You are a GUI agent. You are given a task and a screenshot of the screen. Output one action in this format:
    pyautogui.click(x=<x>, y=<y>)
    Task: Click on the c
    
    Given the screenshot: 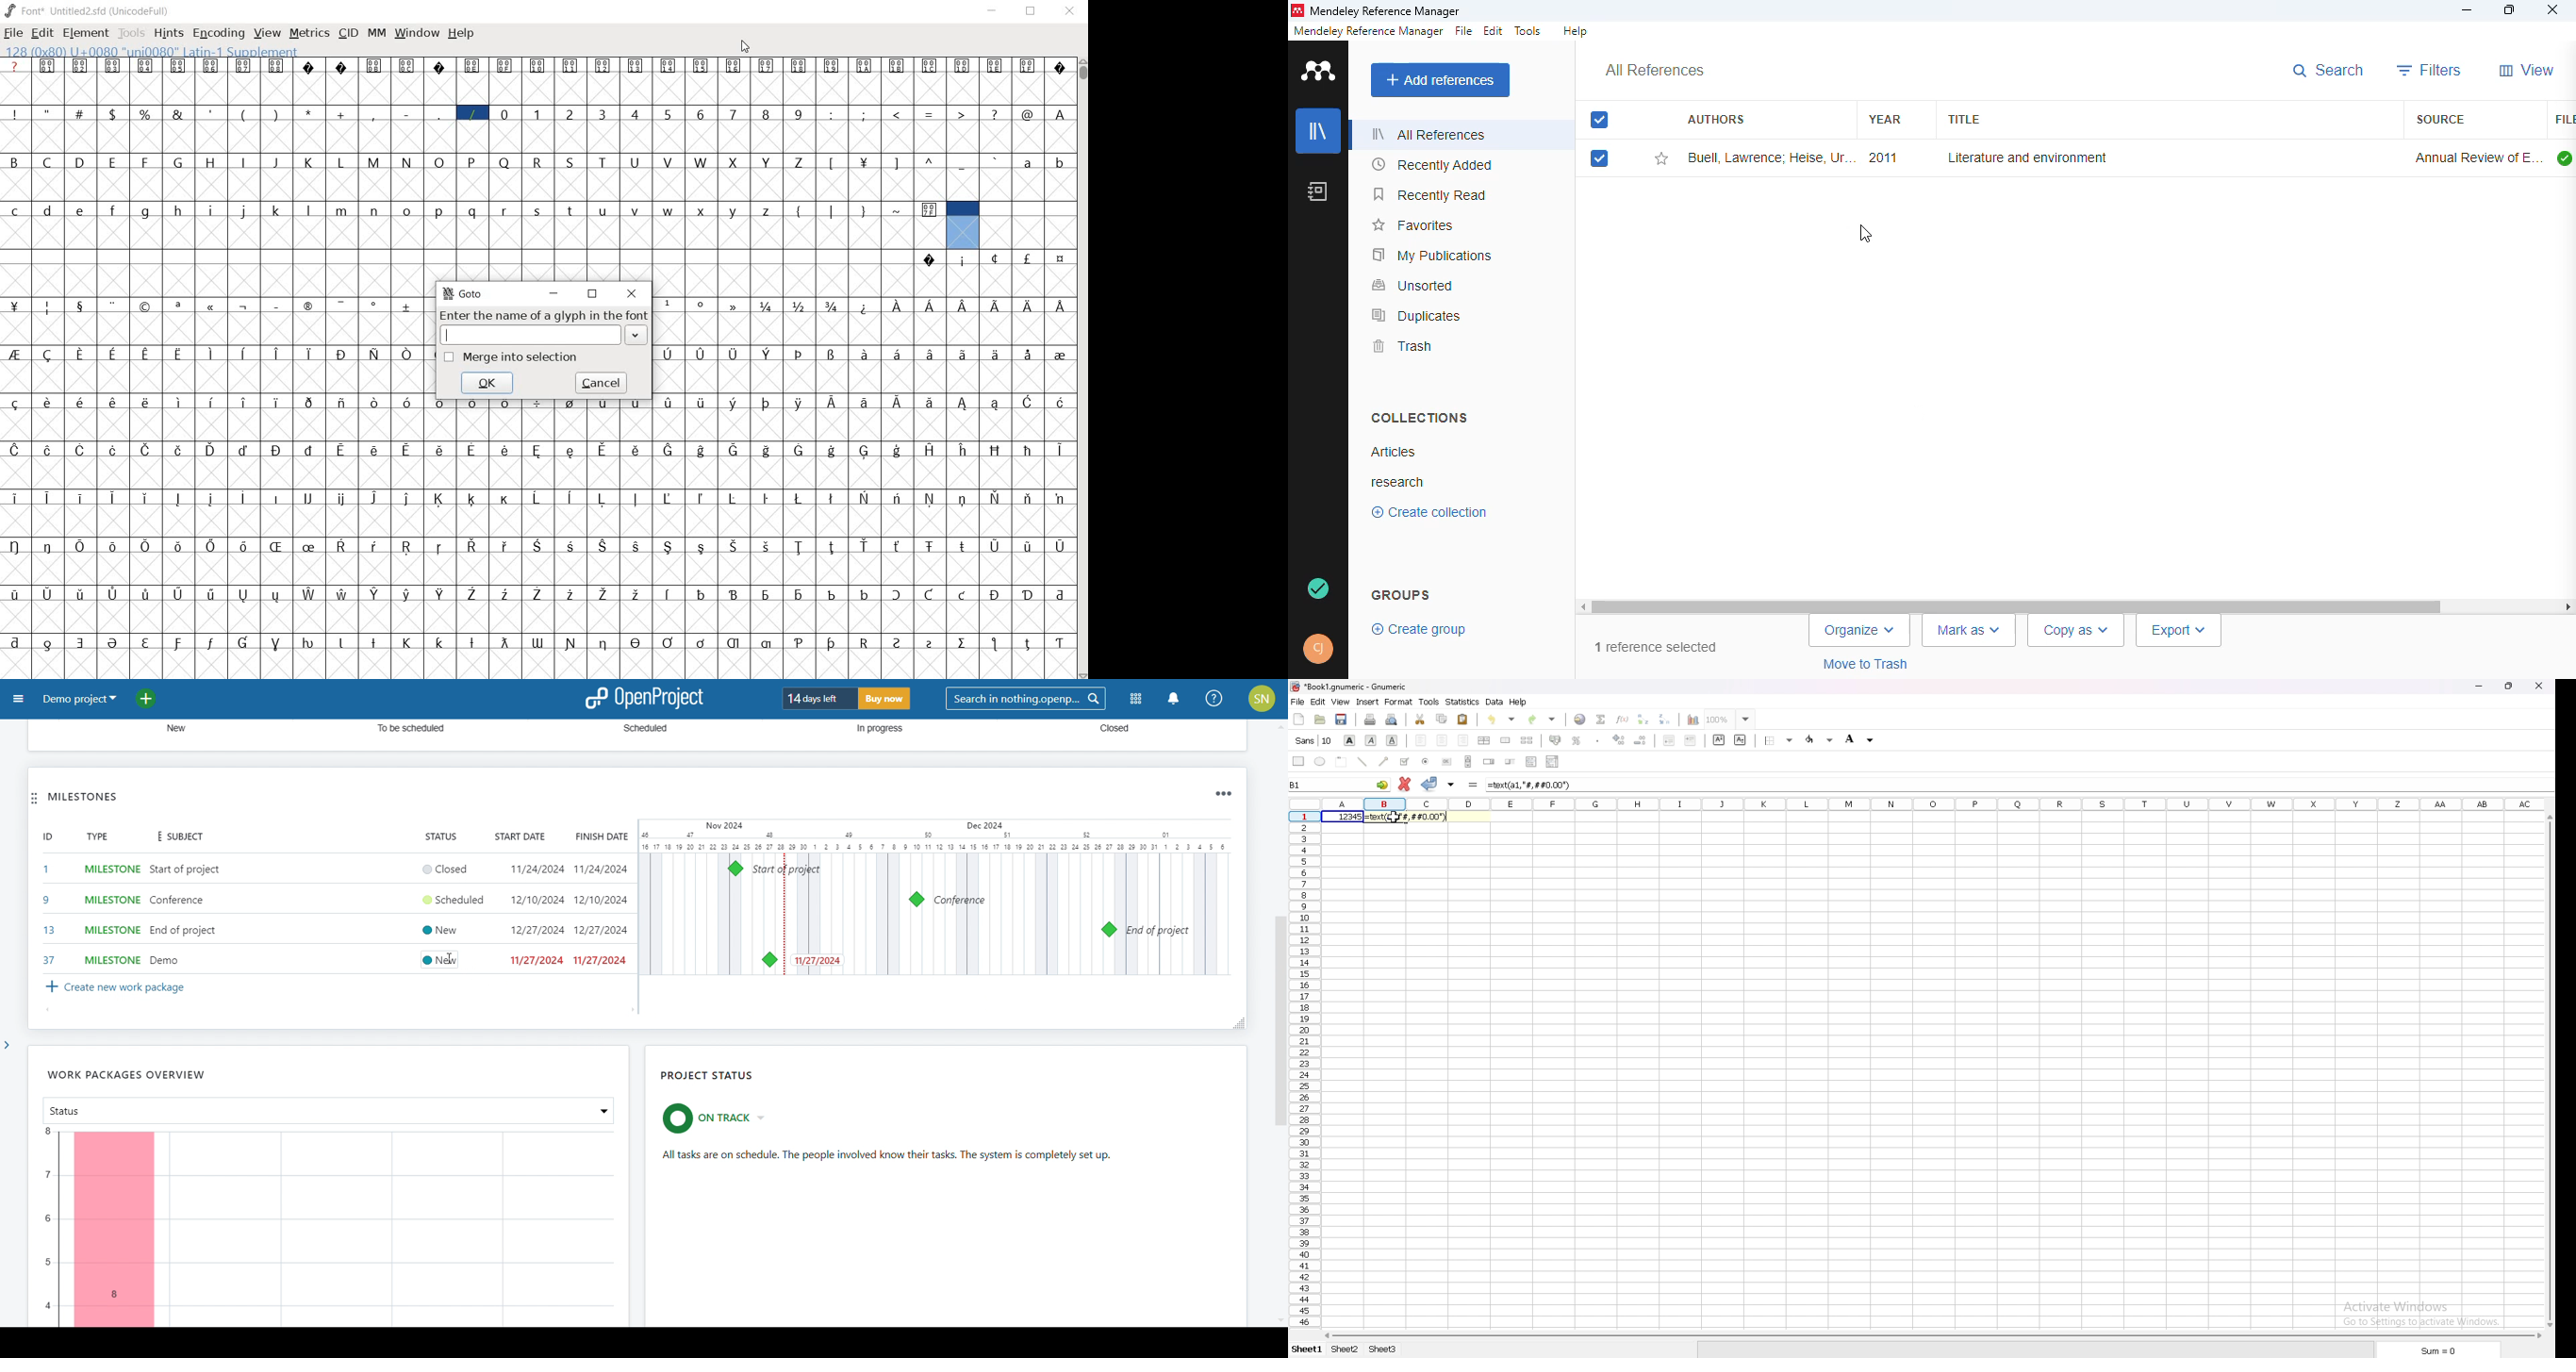 What is the action you would take?
    pyautogui.click(x=16, y=209)
    